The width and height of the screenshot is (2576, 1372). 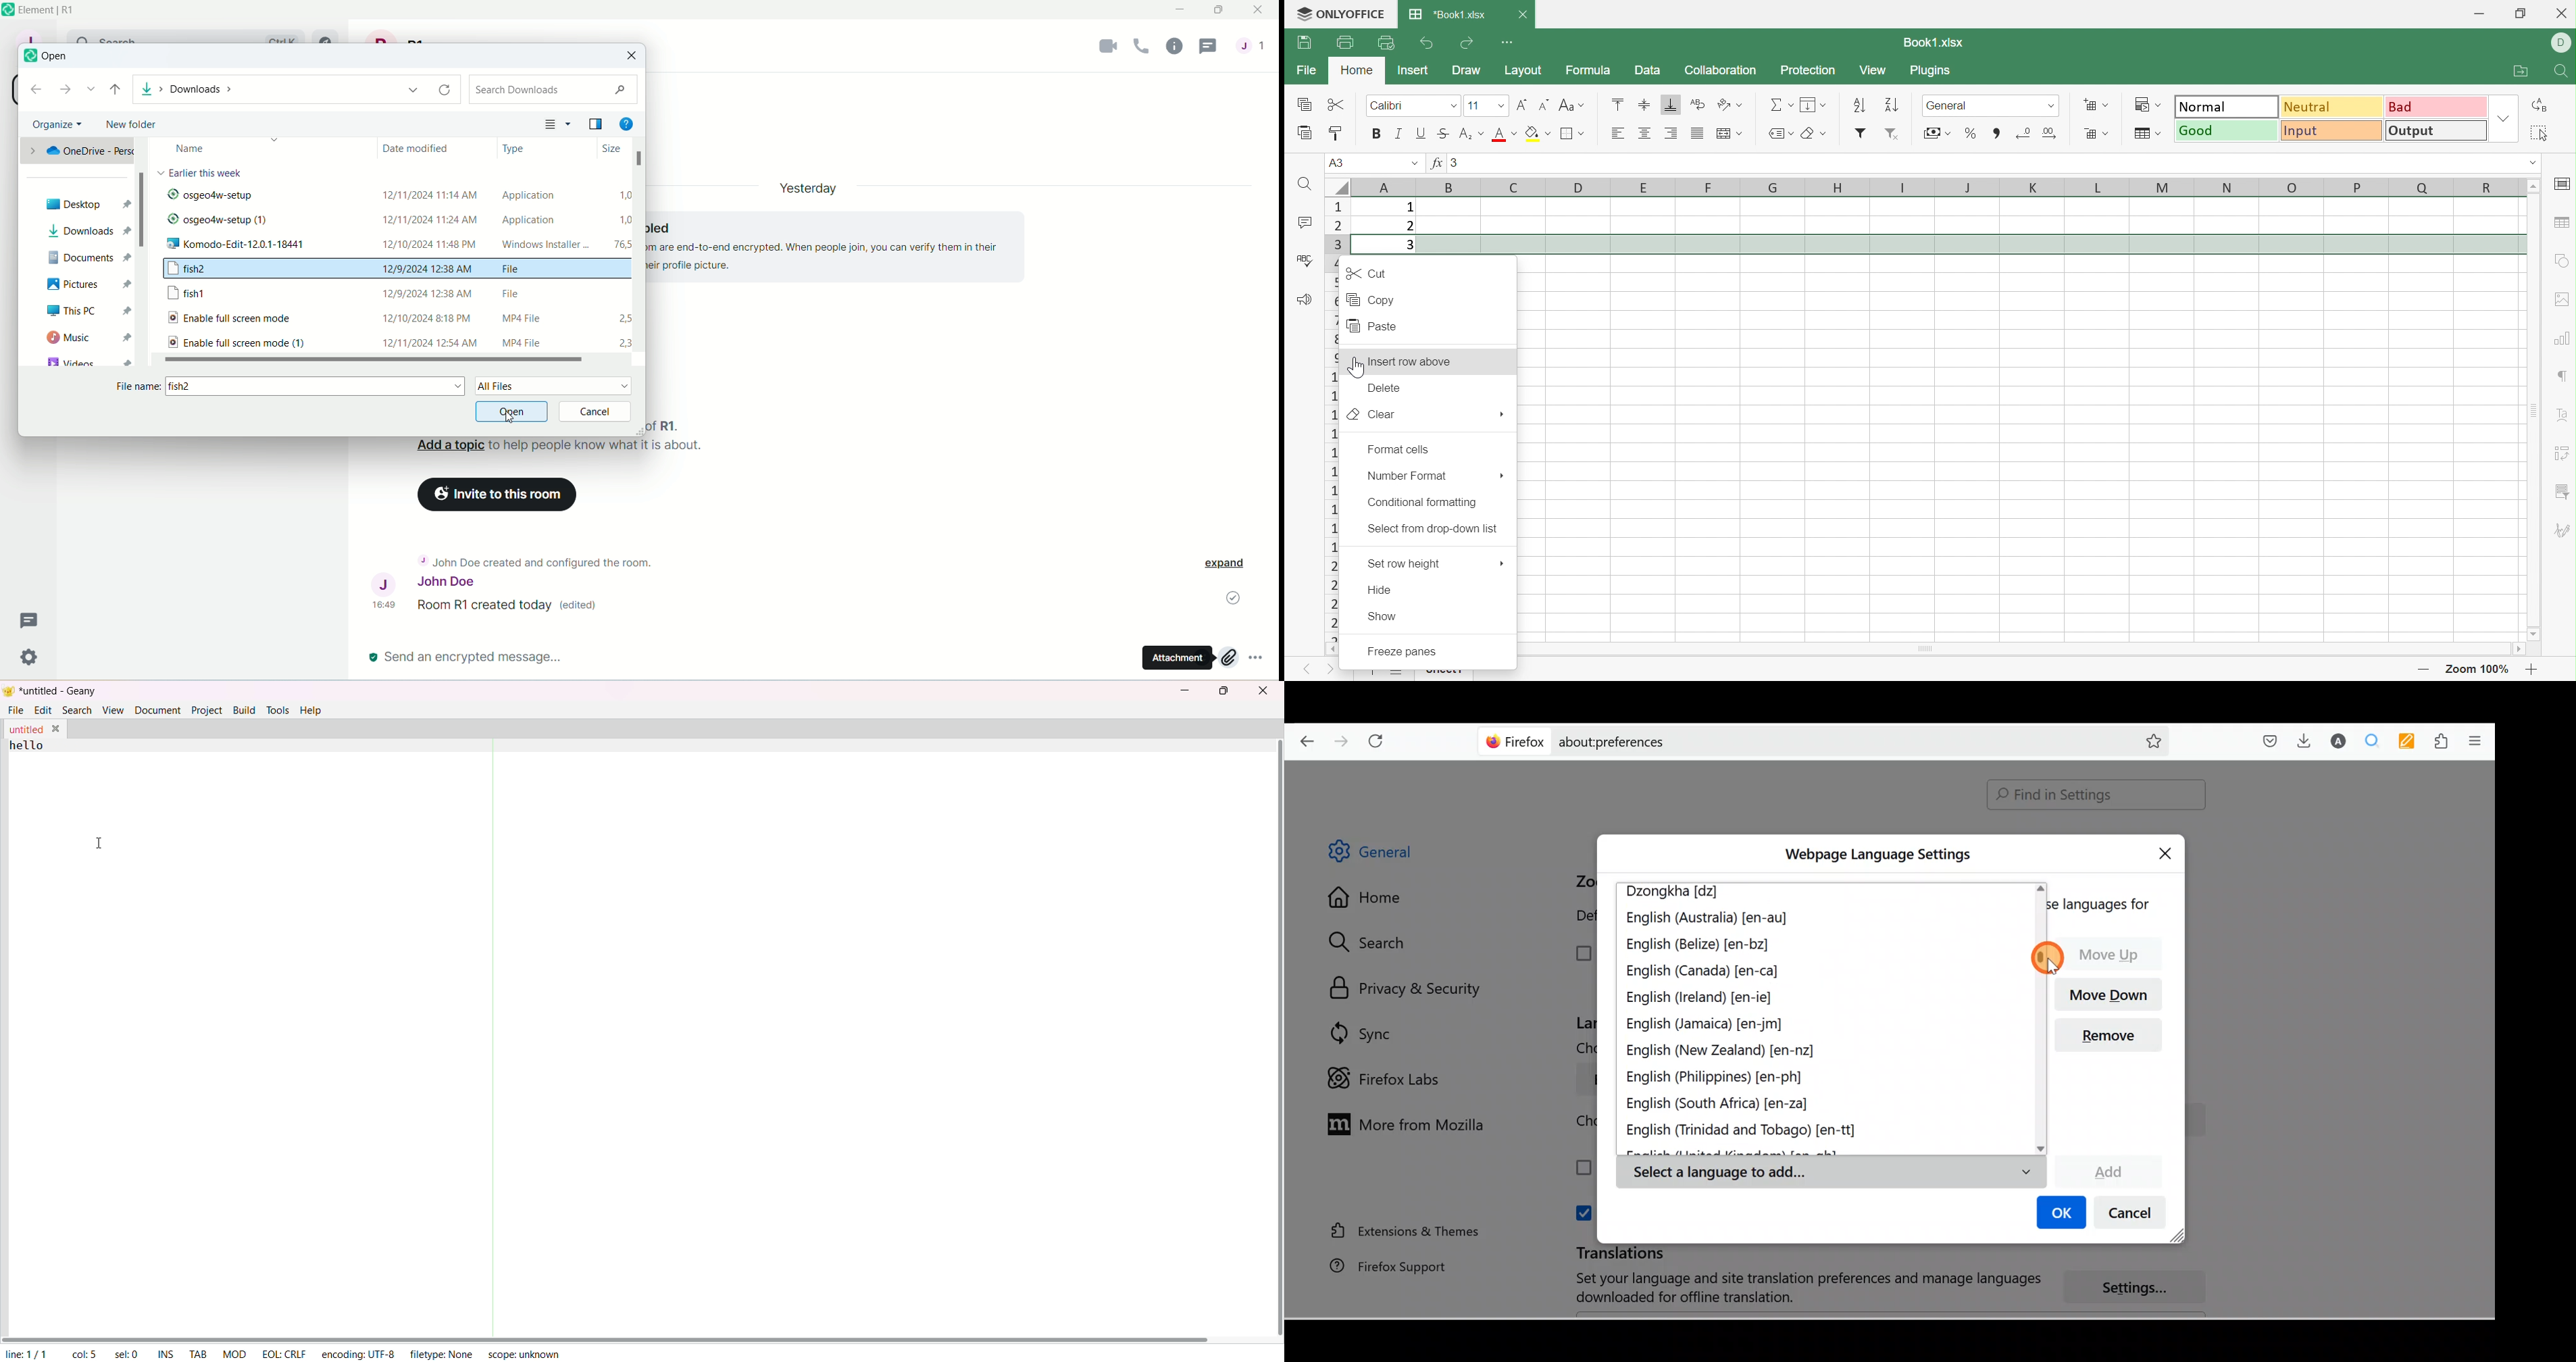 I want to click on A1, so click(x=1338, y=162).